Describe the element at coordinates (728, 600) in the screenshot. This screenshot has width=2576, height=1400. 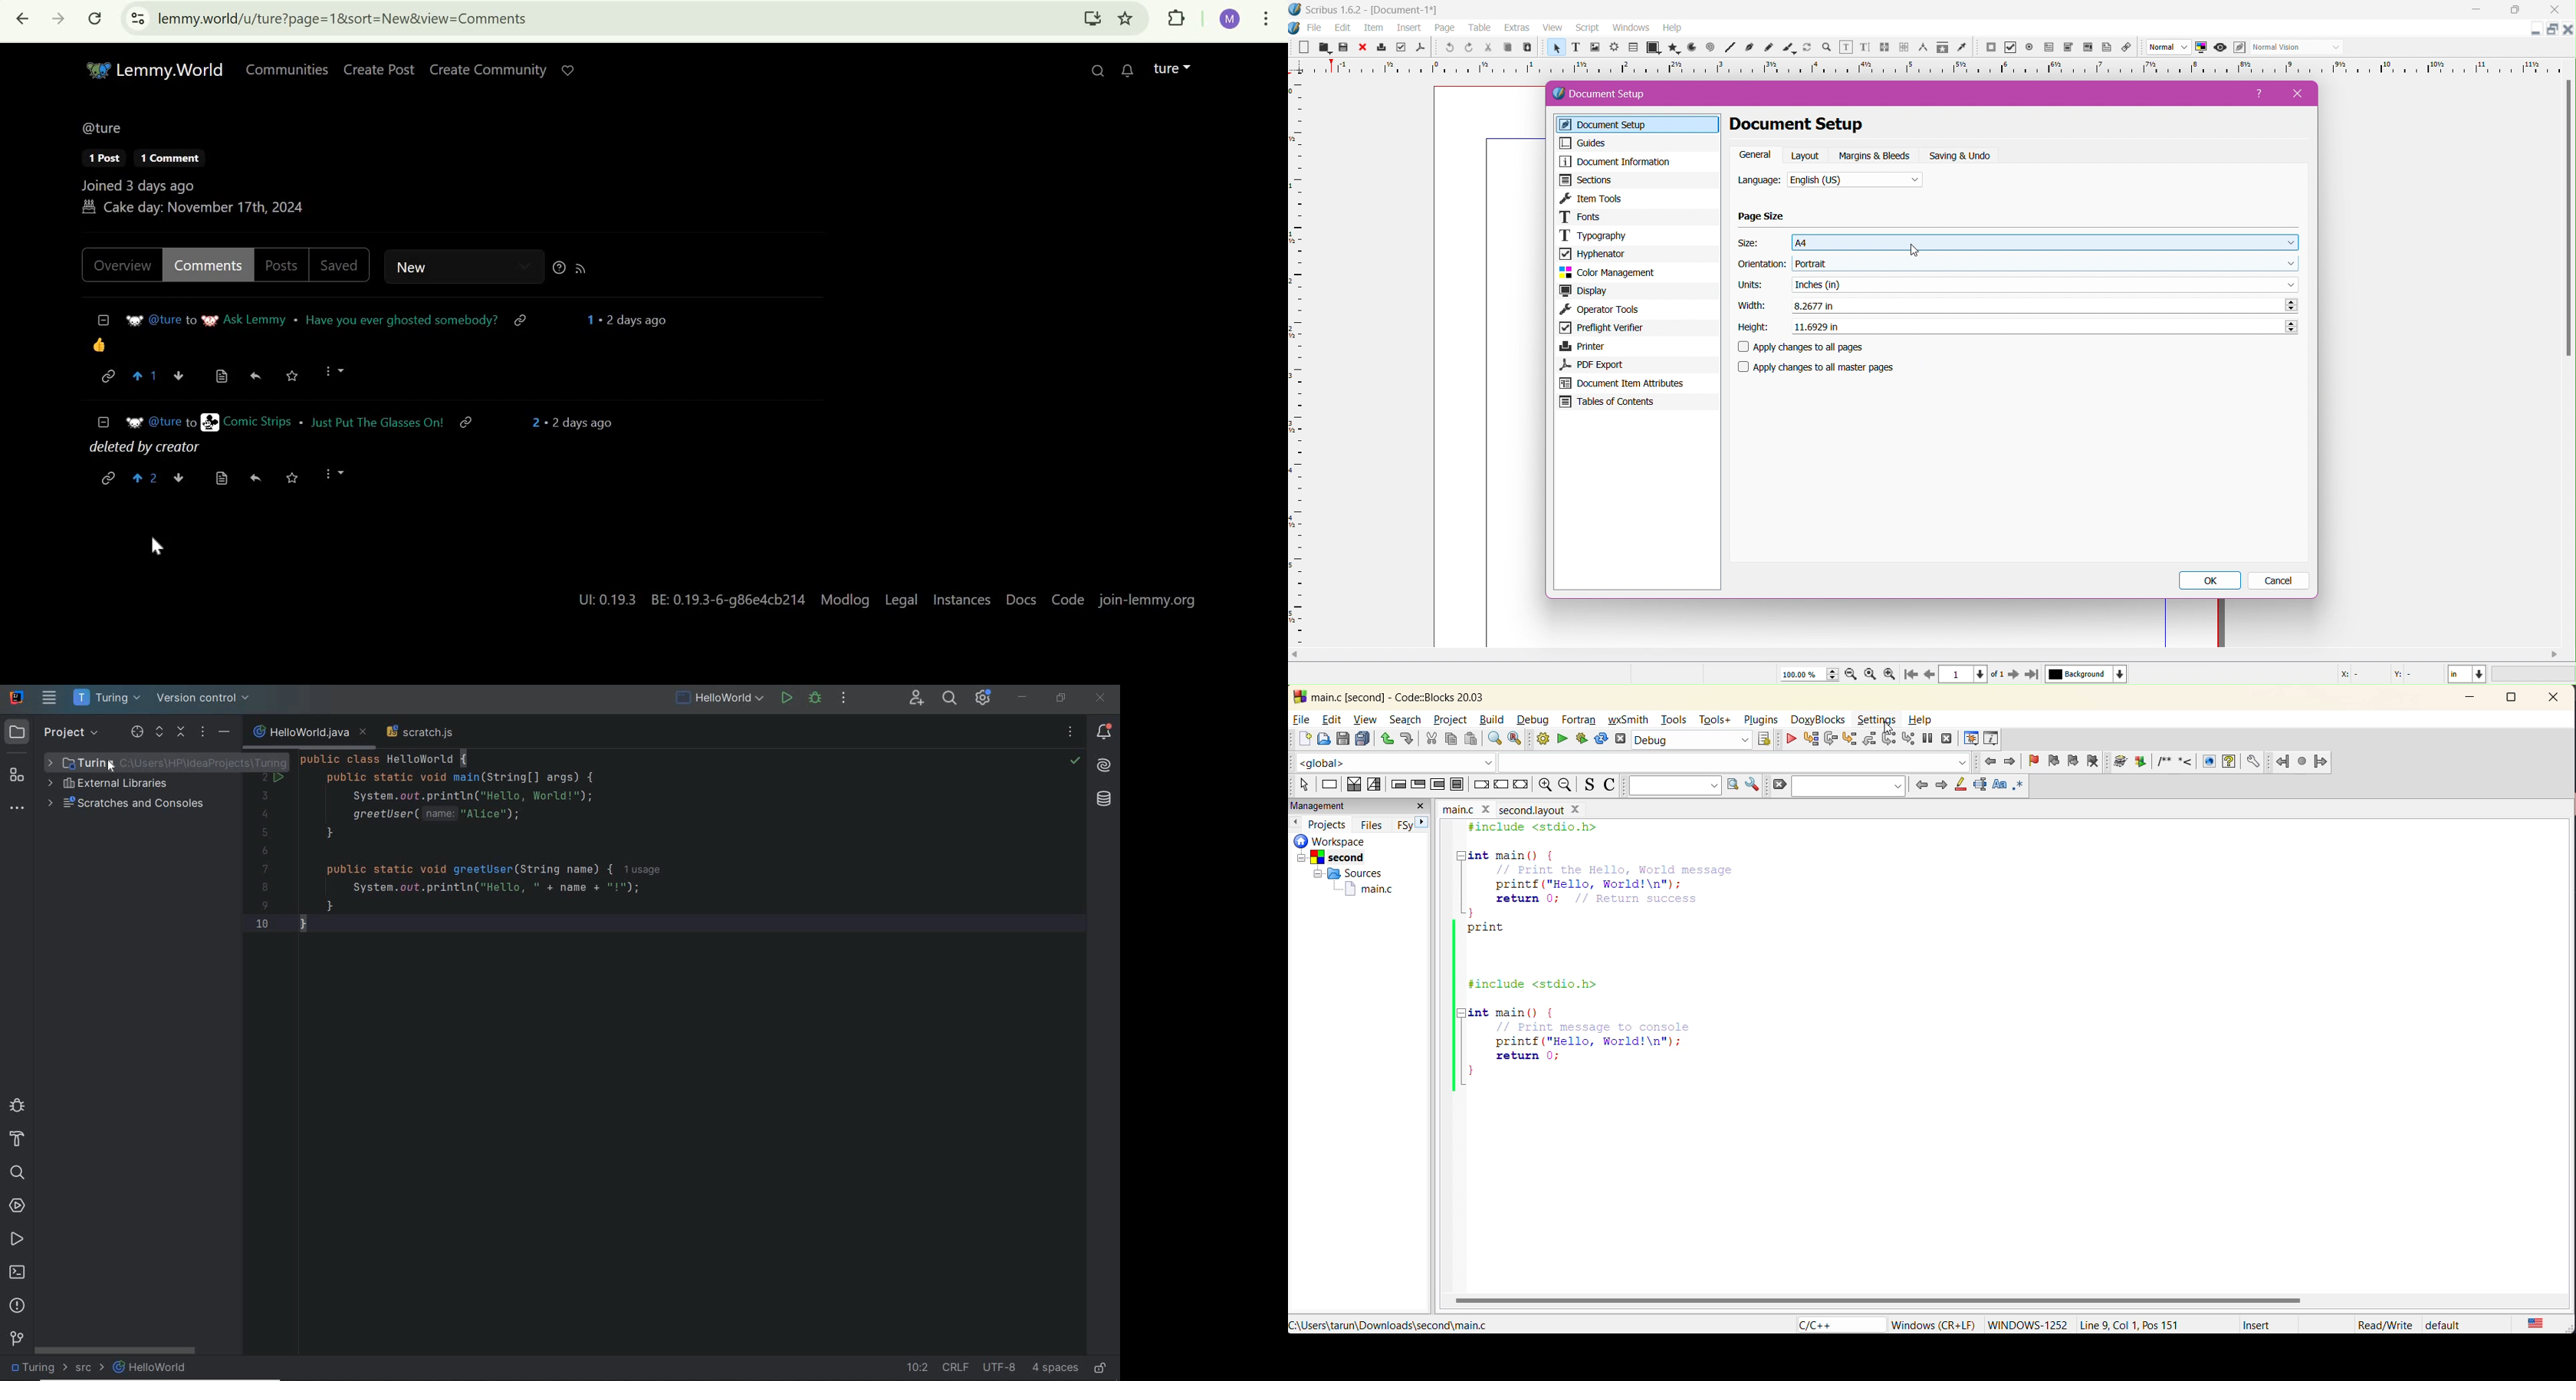
I see `BE: 0.19.3-6-g86e4cb214` at that location.